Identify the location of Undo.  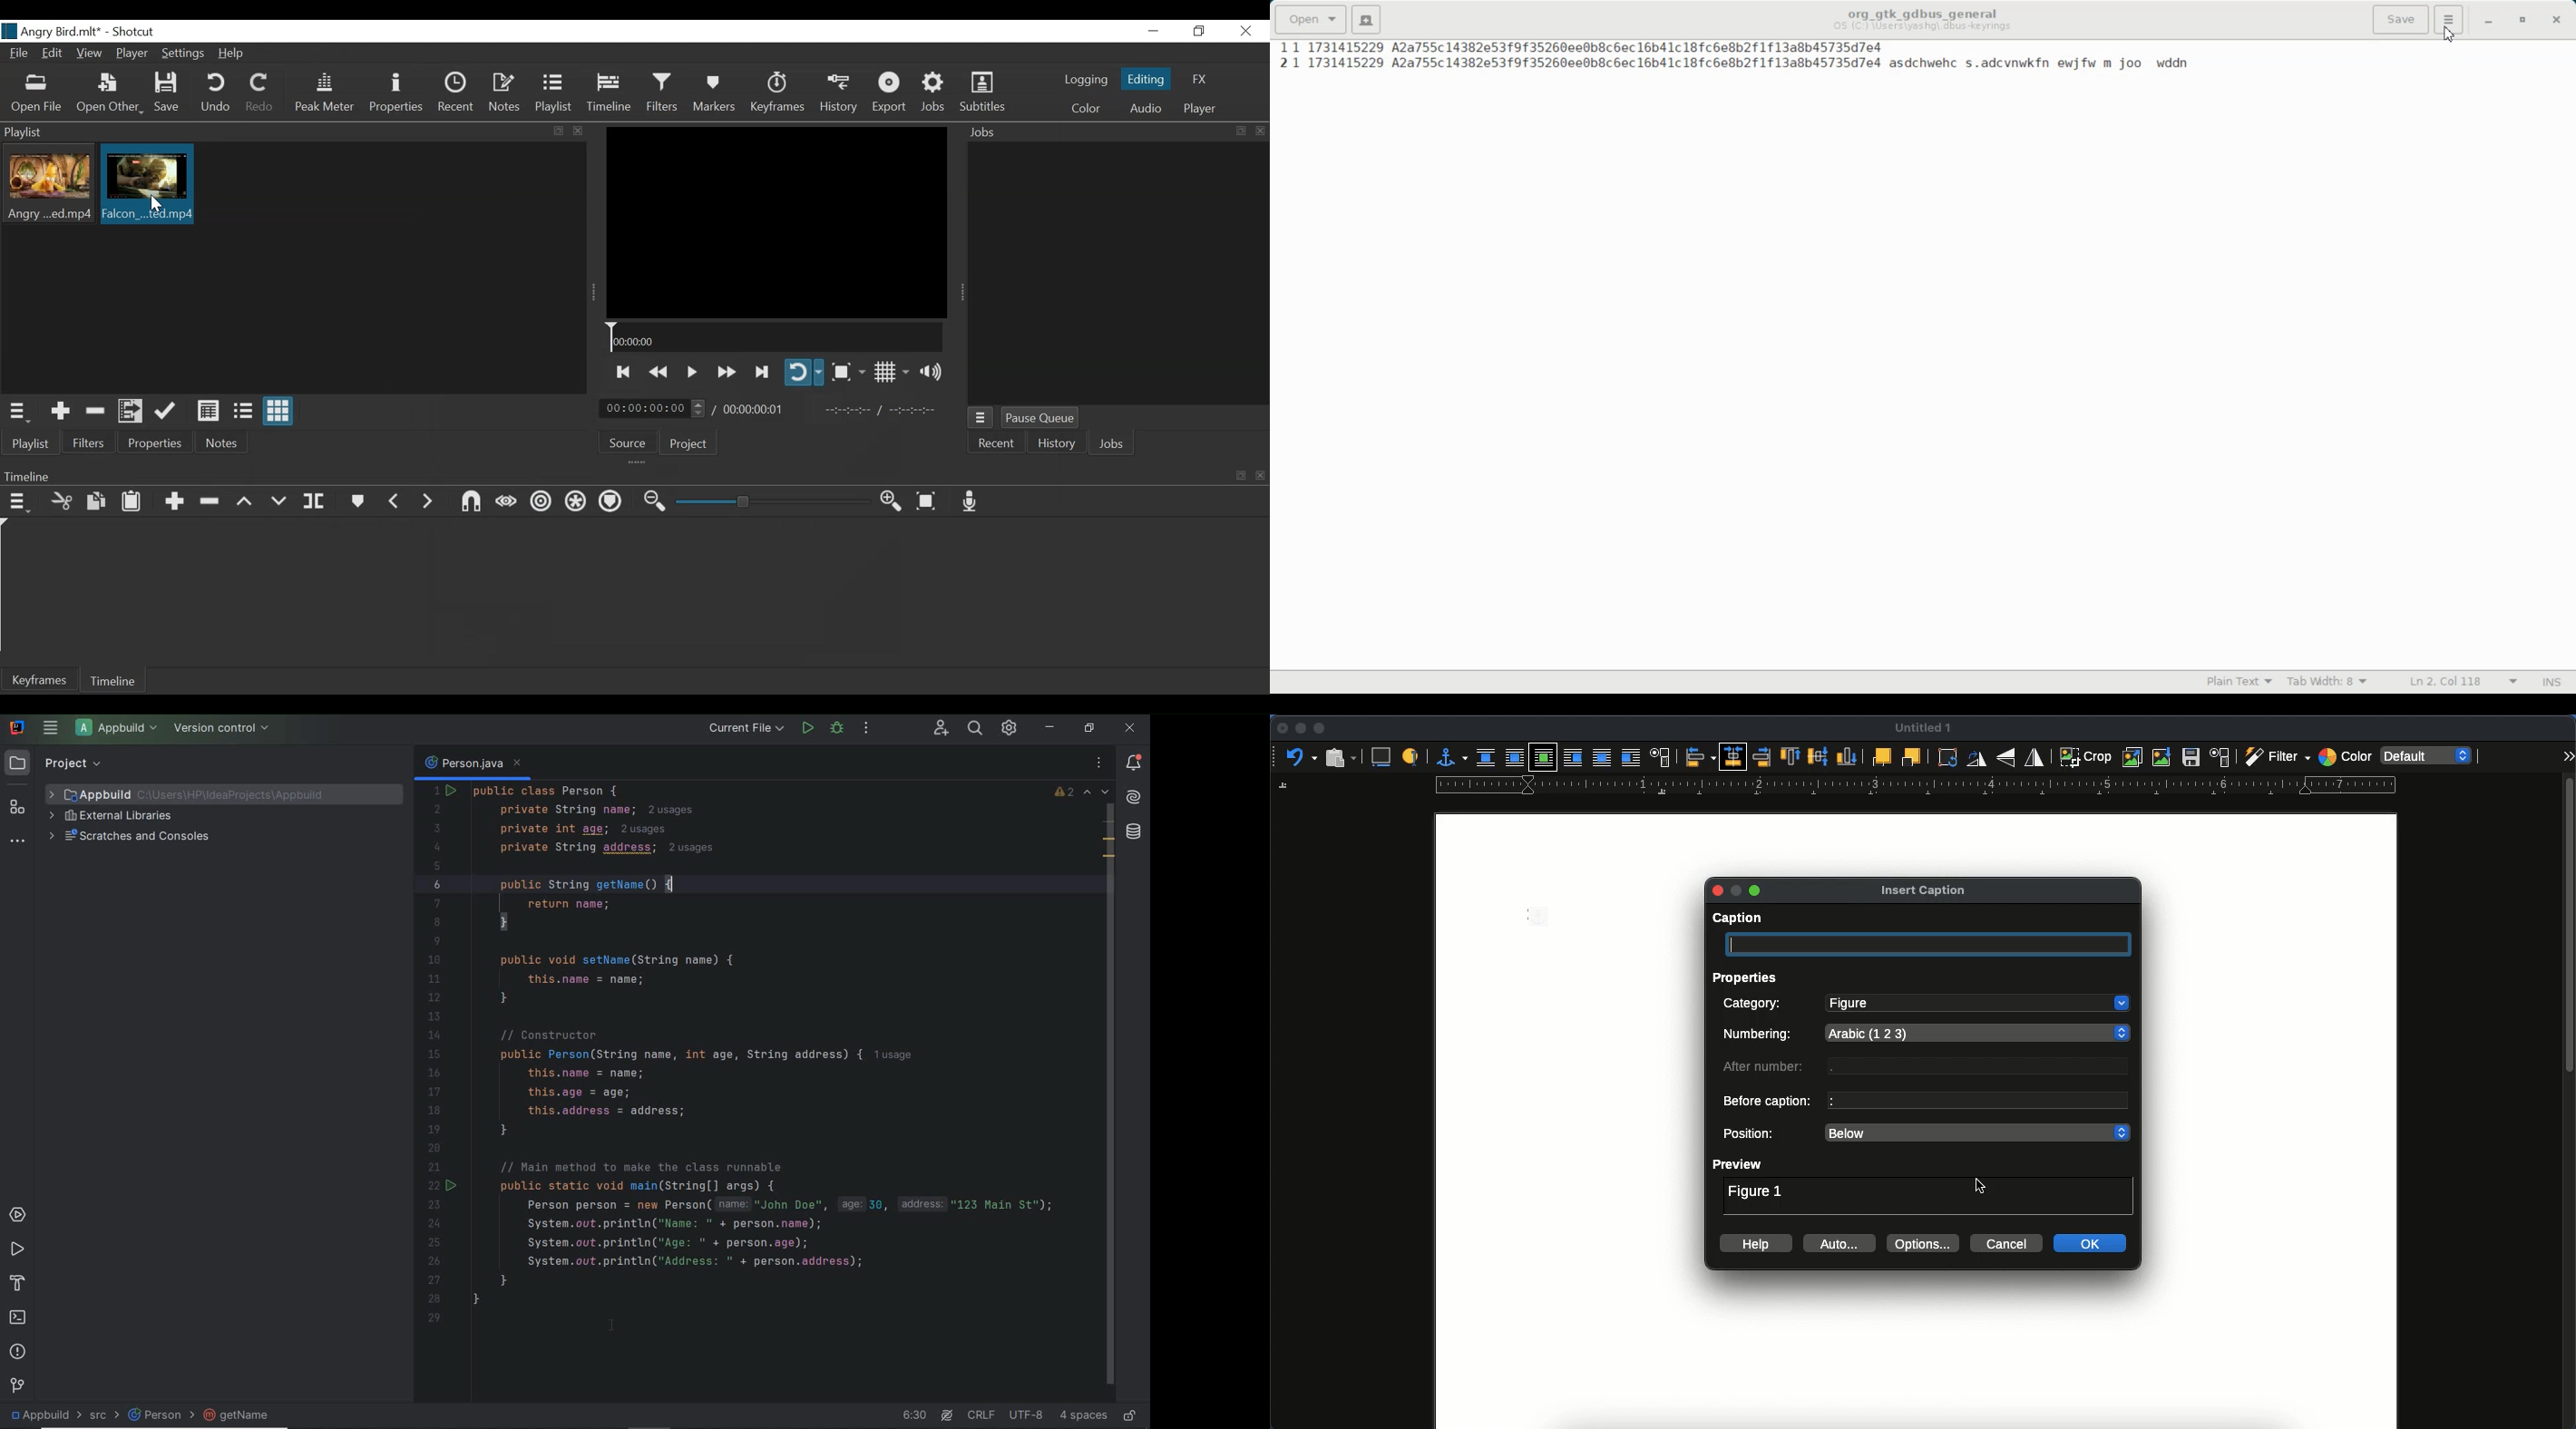
(218, 93).